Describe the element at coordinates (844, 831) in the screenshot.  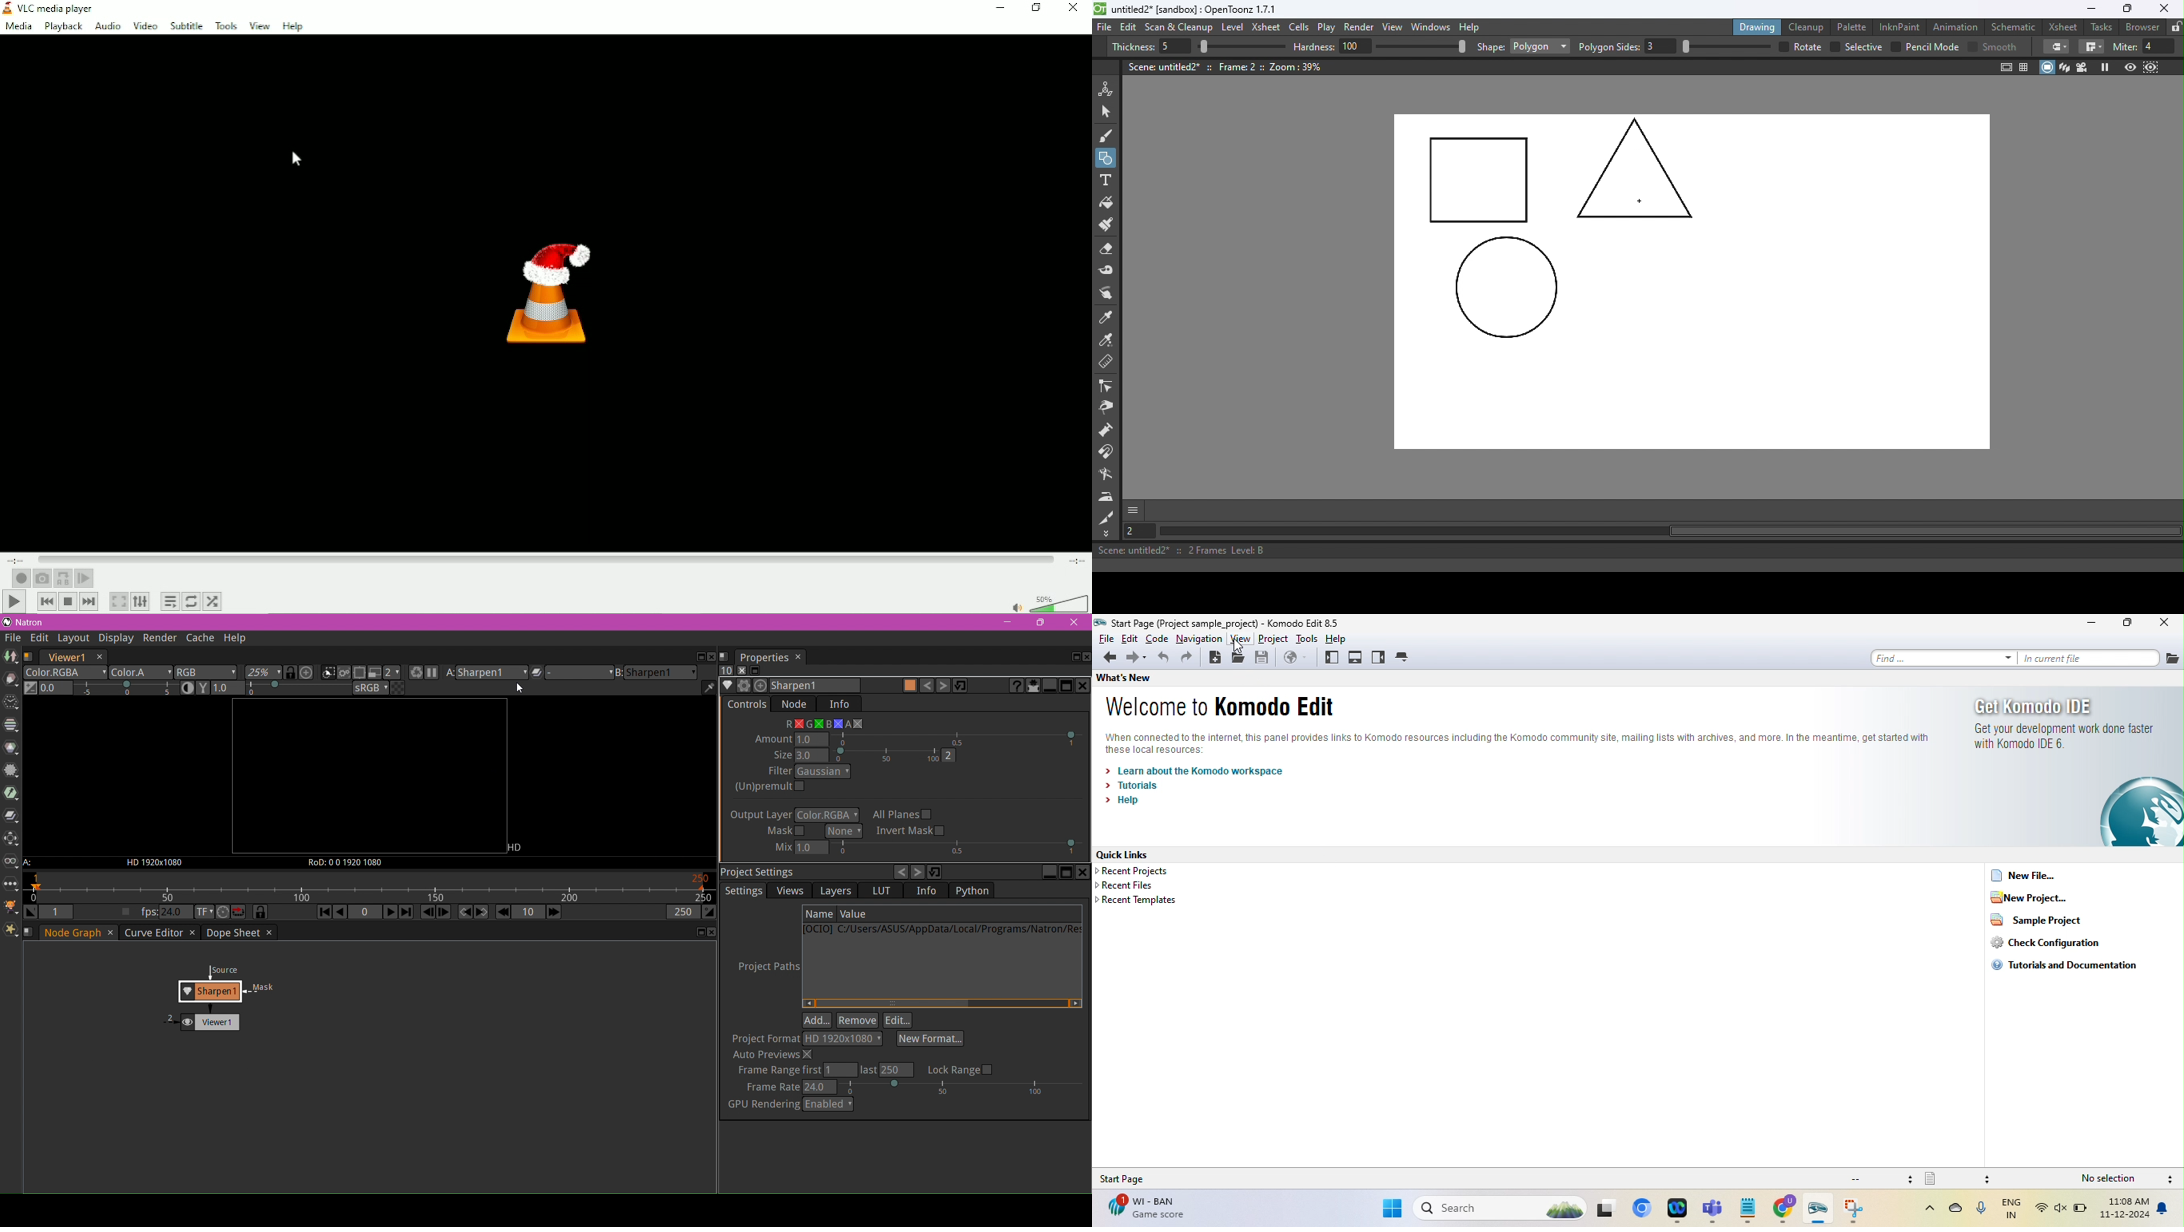
I see `maskChannel_Mask` at that location.